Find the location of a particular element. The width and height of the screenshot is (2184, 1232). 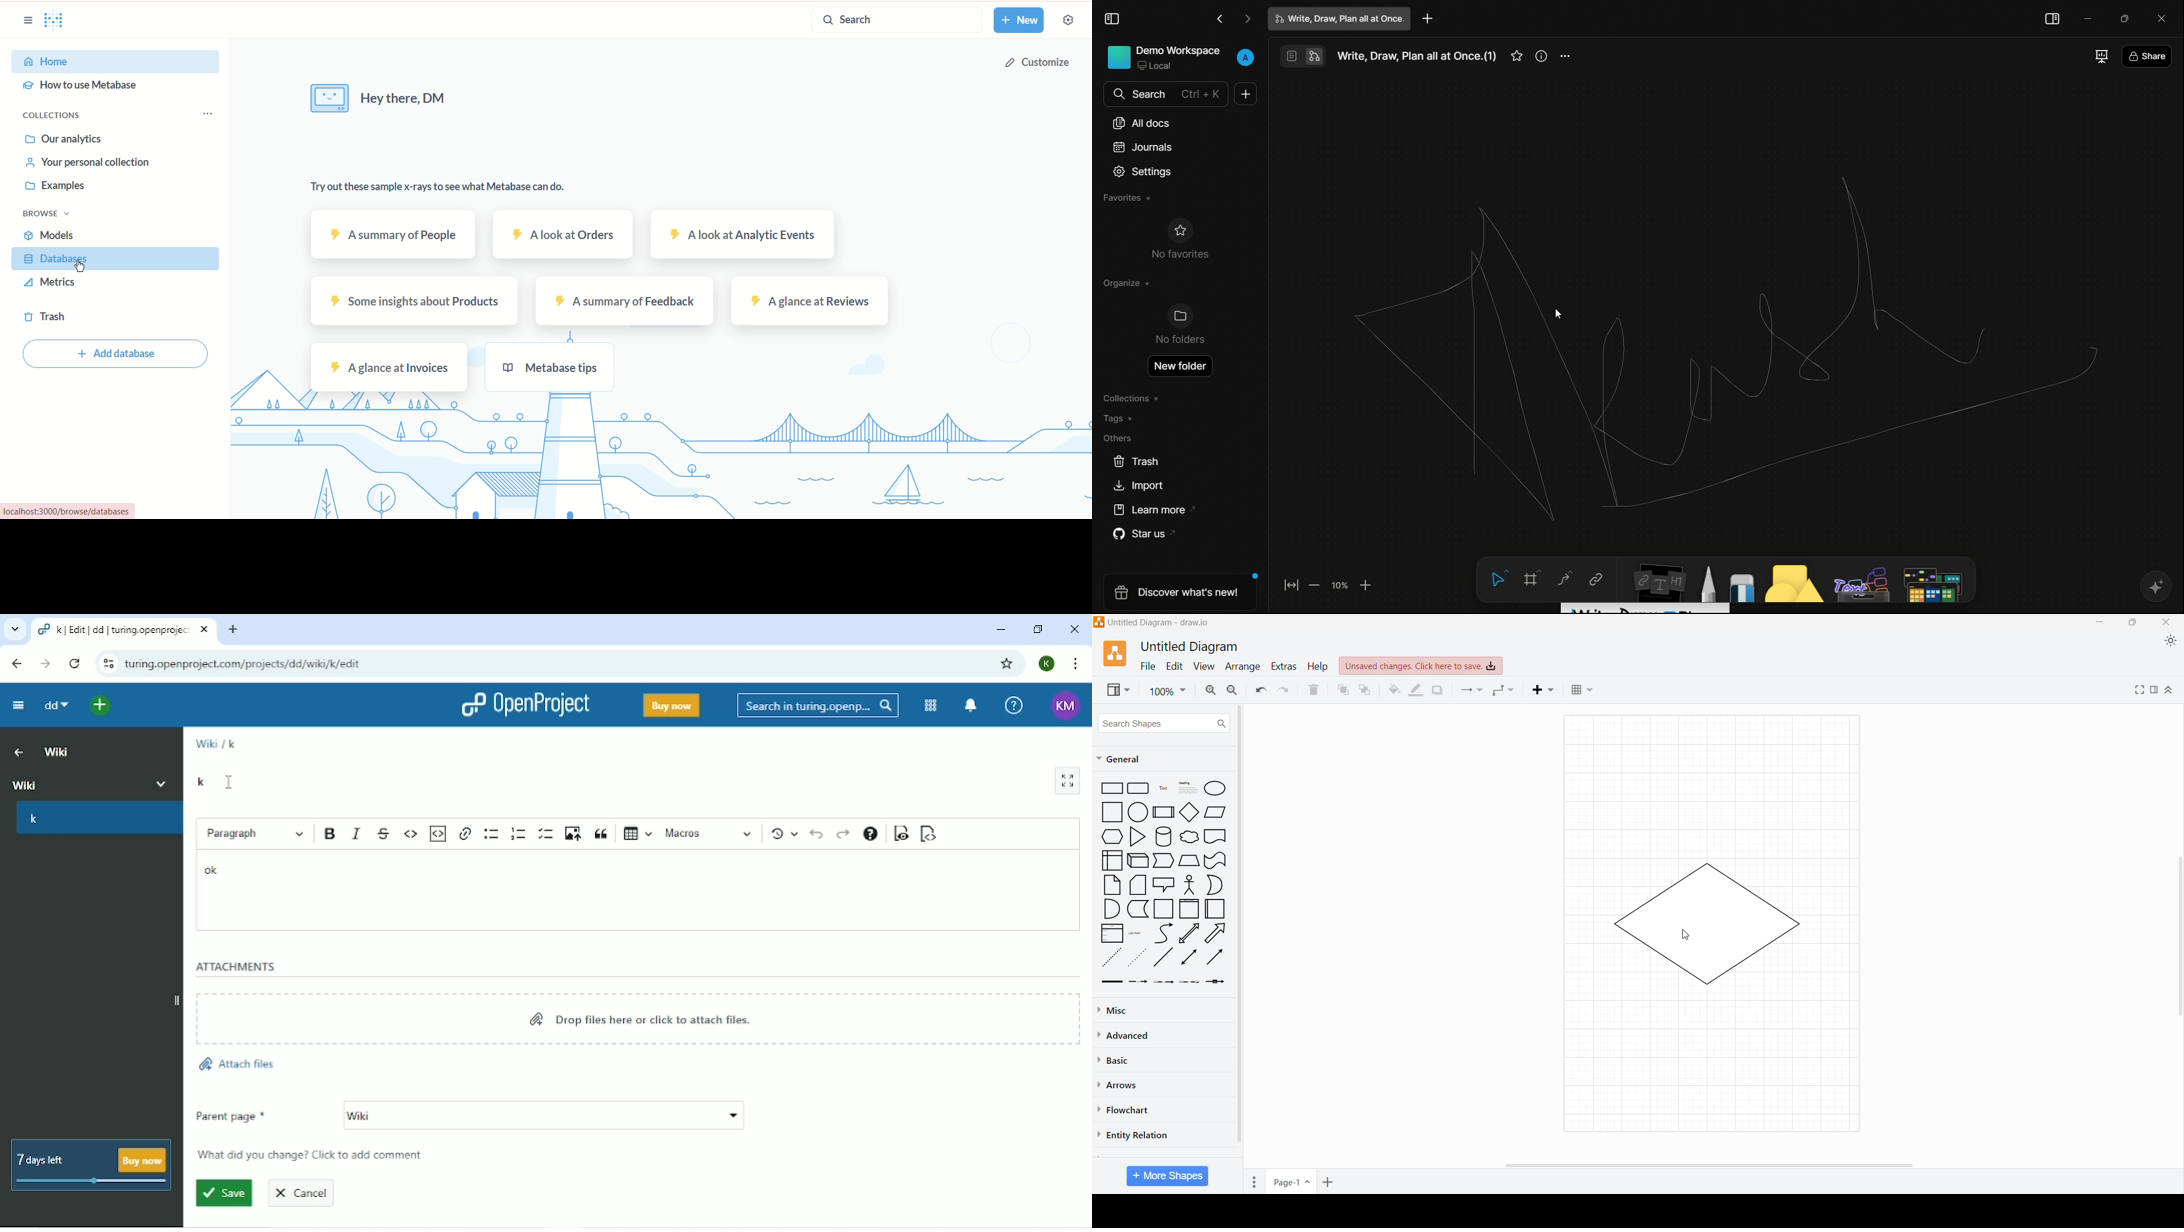

 is located at coordinates (1256, 1180).